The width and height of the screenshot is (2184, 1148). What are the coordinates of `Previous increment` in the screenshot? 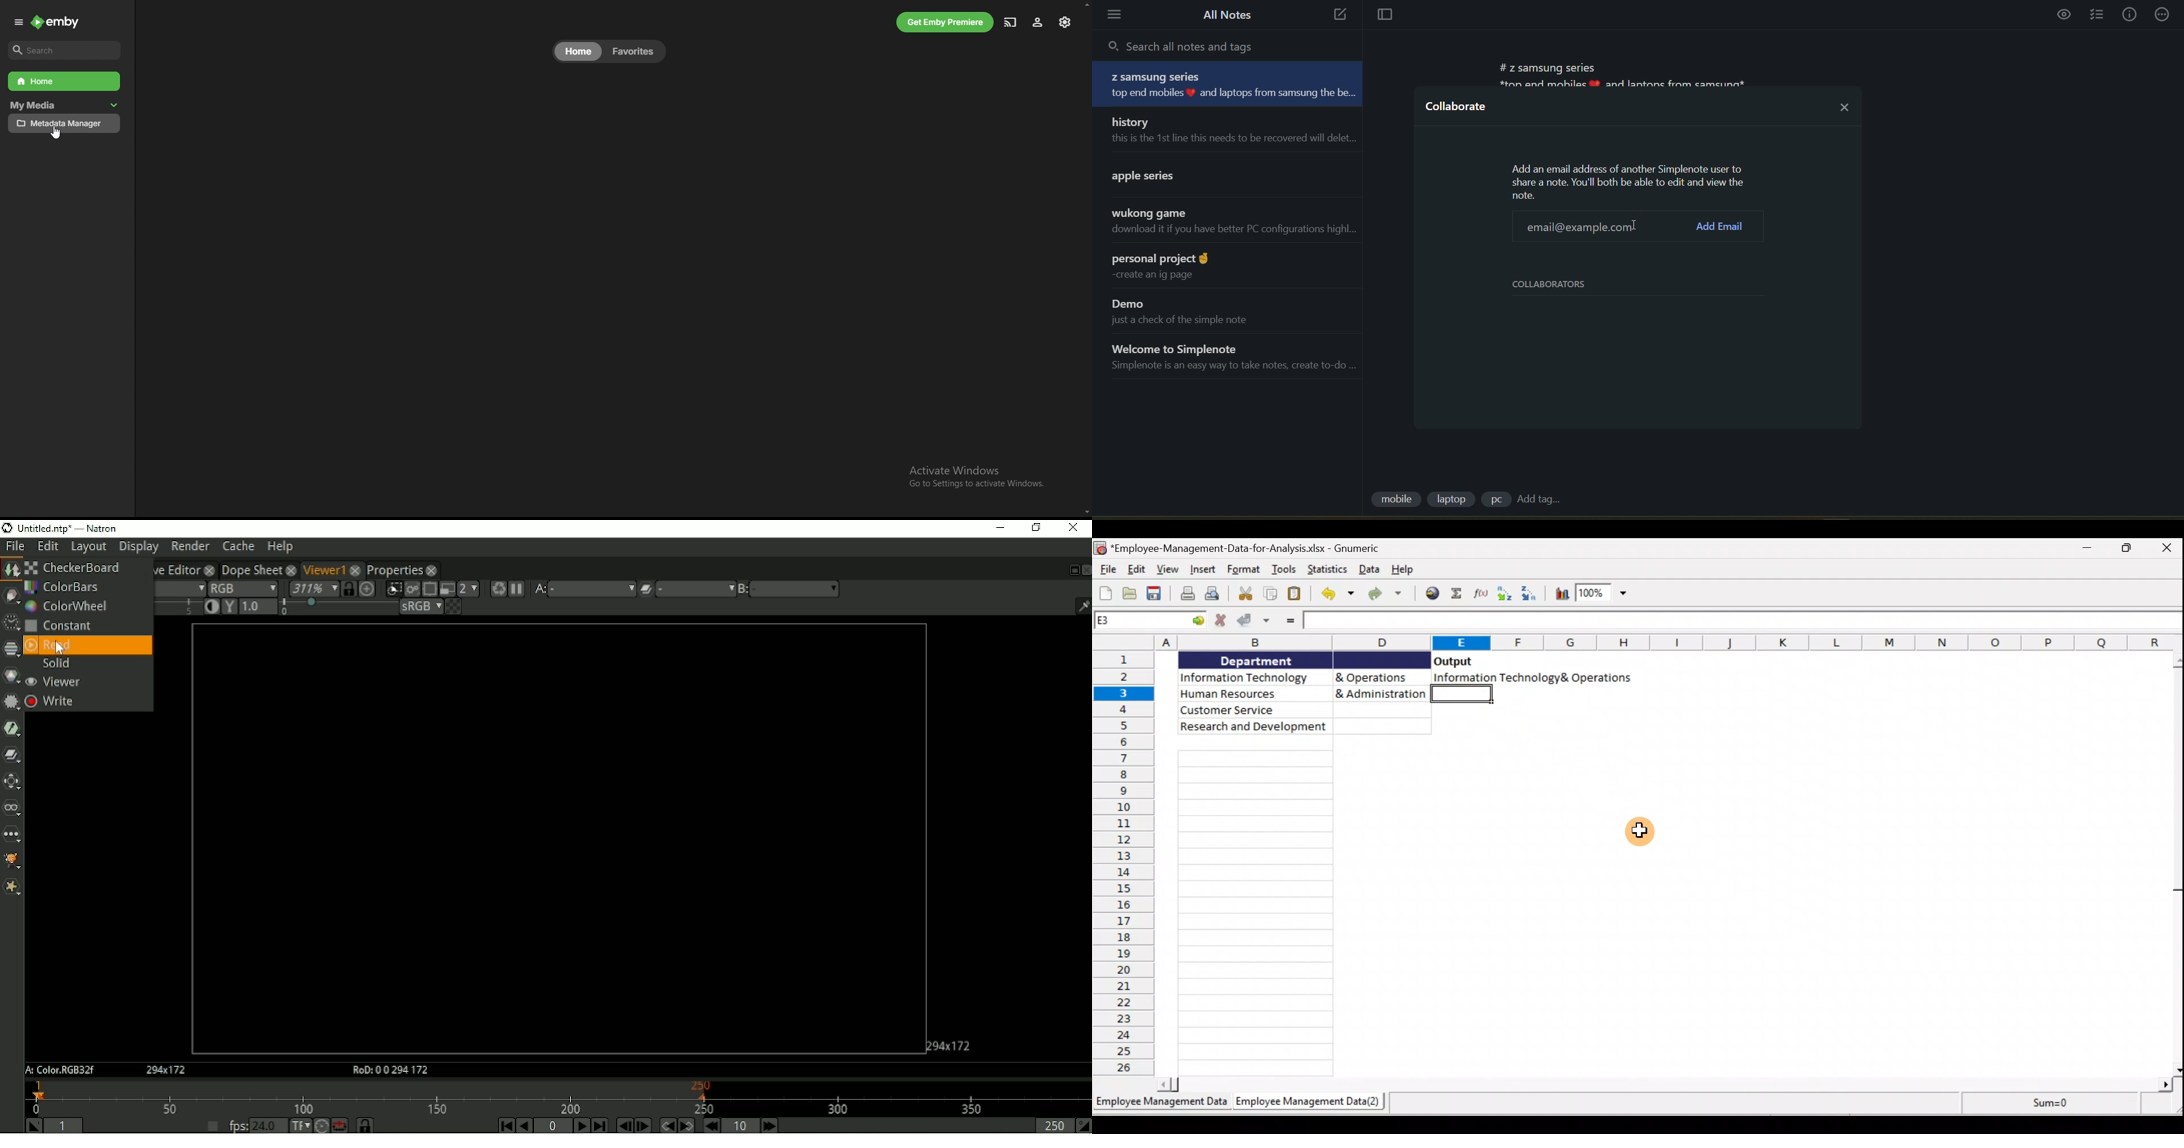 It's located at (713, 1125).